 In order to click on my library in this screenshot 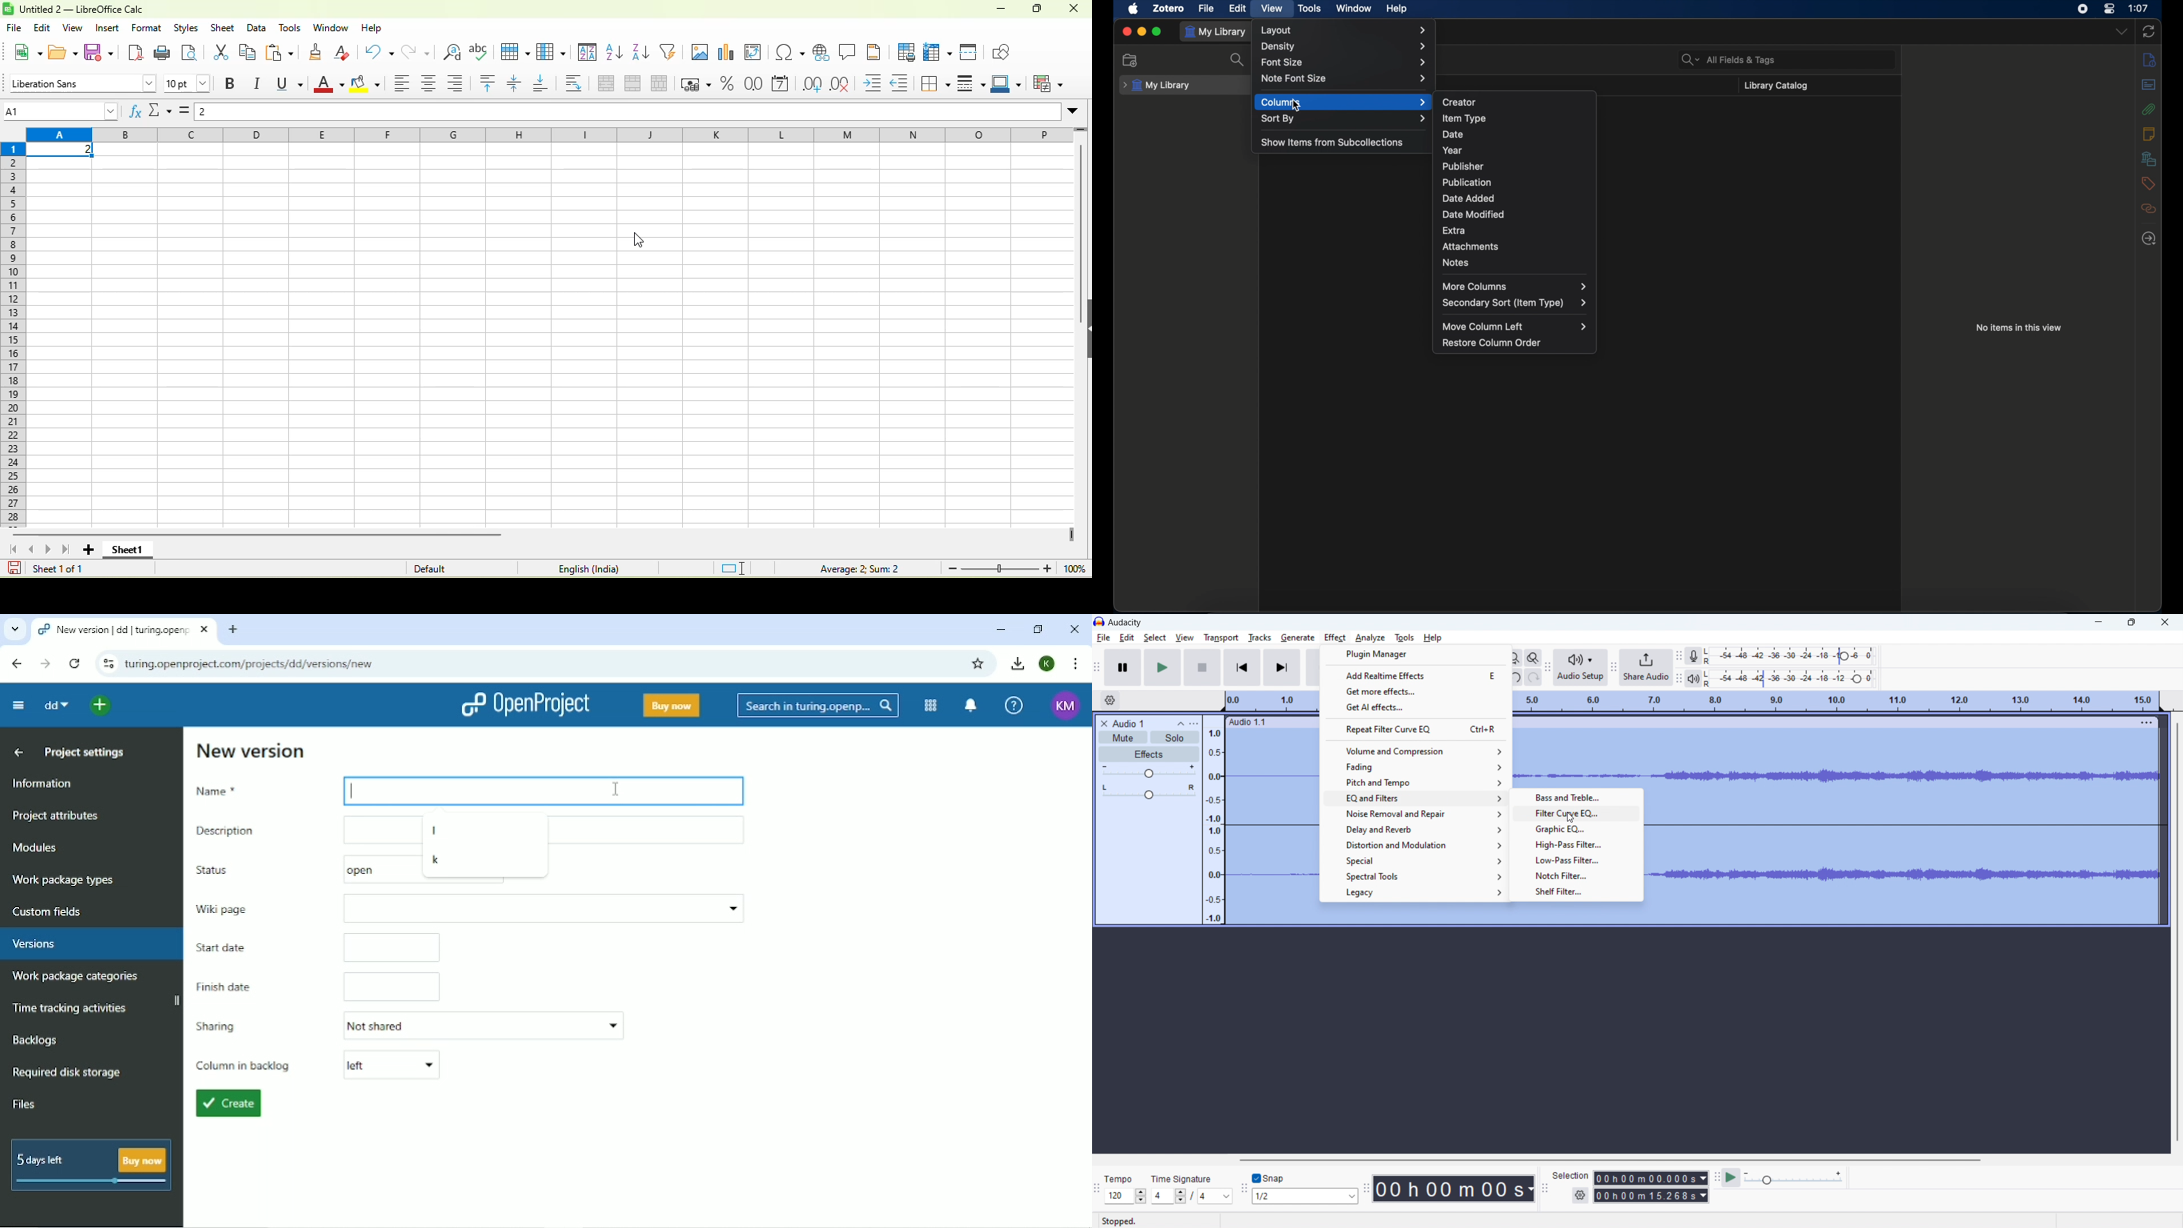, I will do `click(1157, 86)`.